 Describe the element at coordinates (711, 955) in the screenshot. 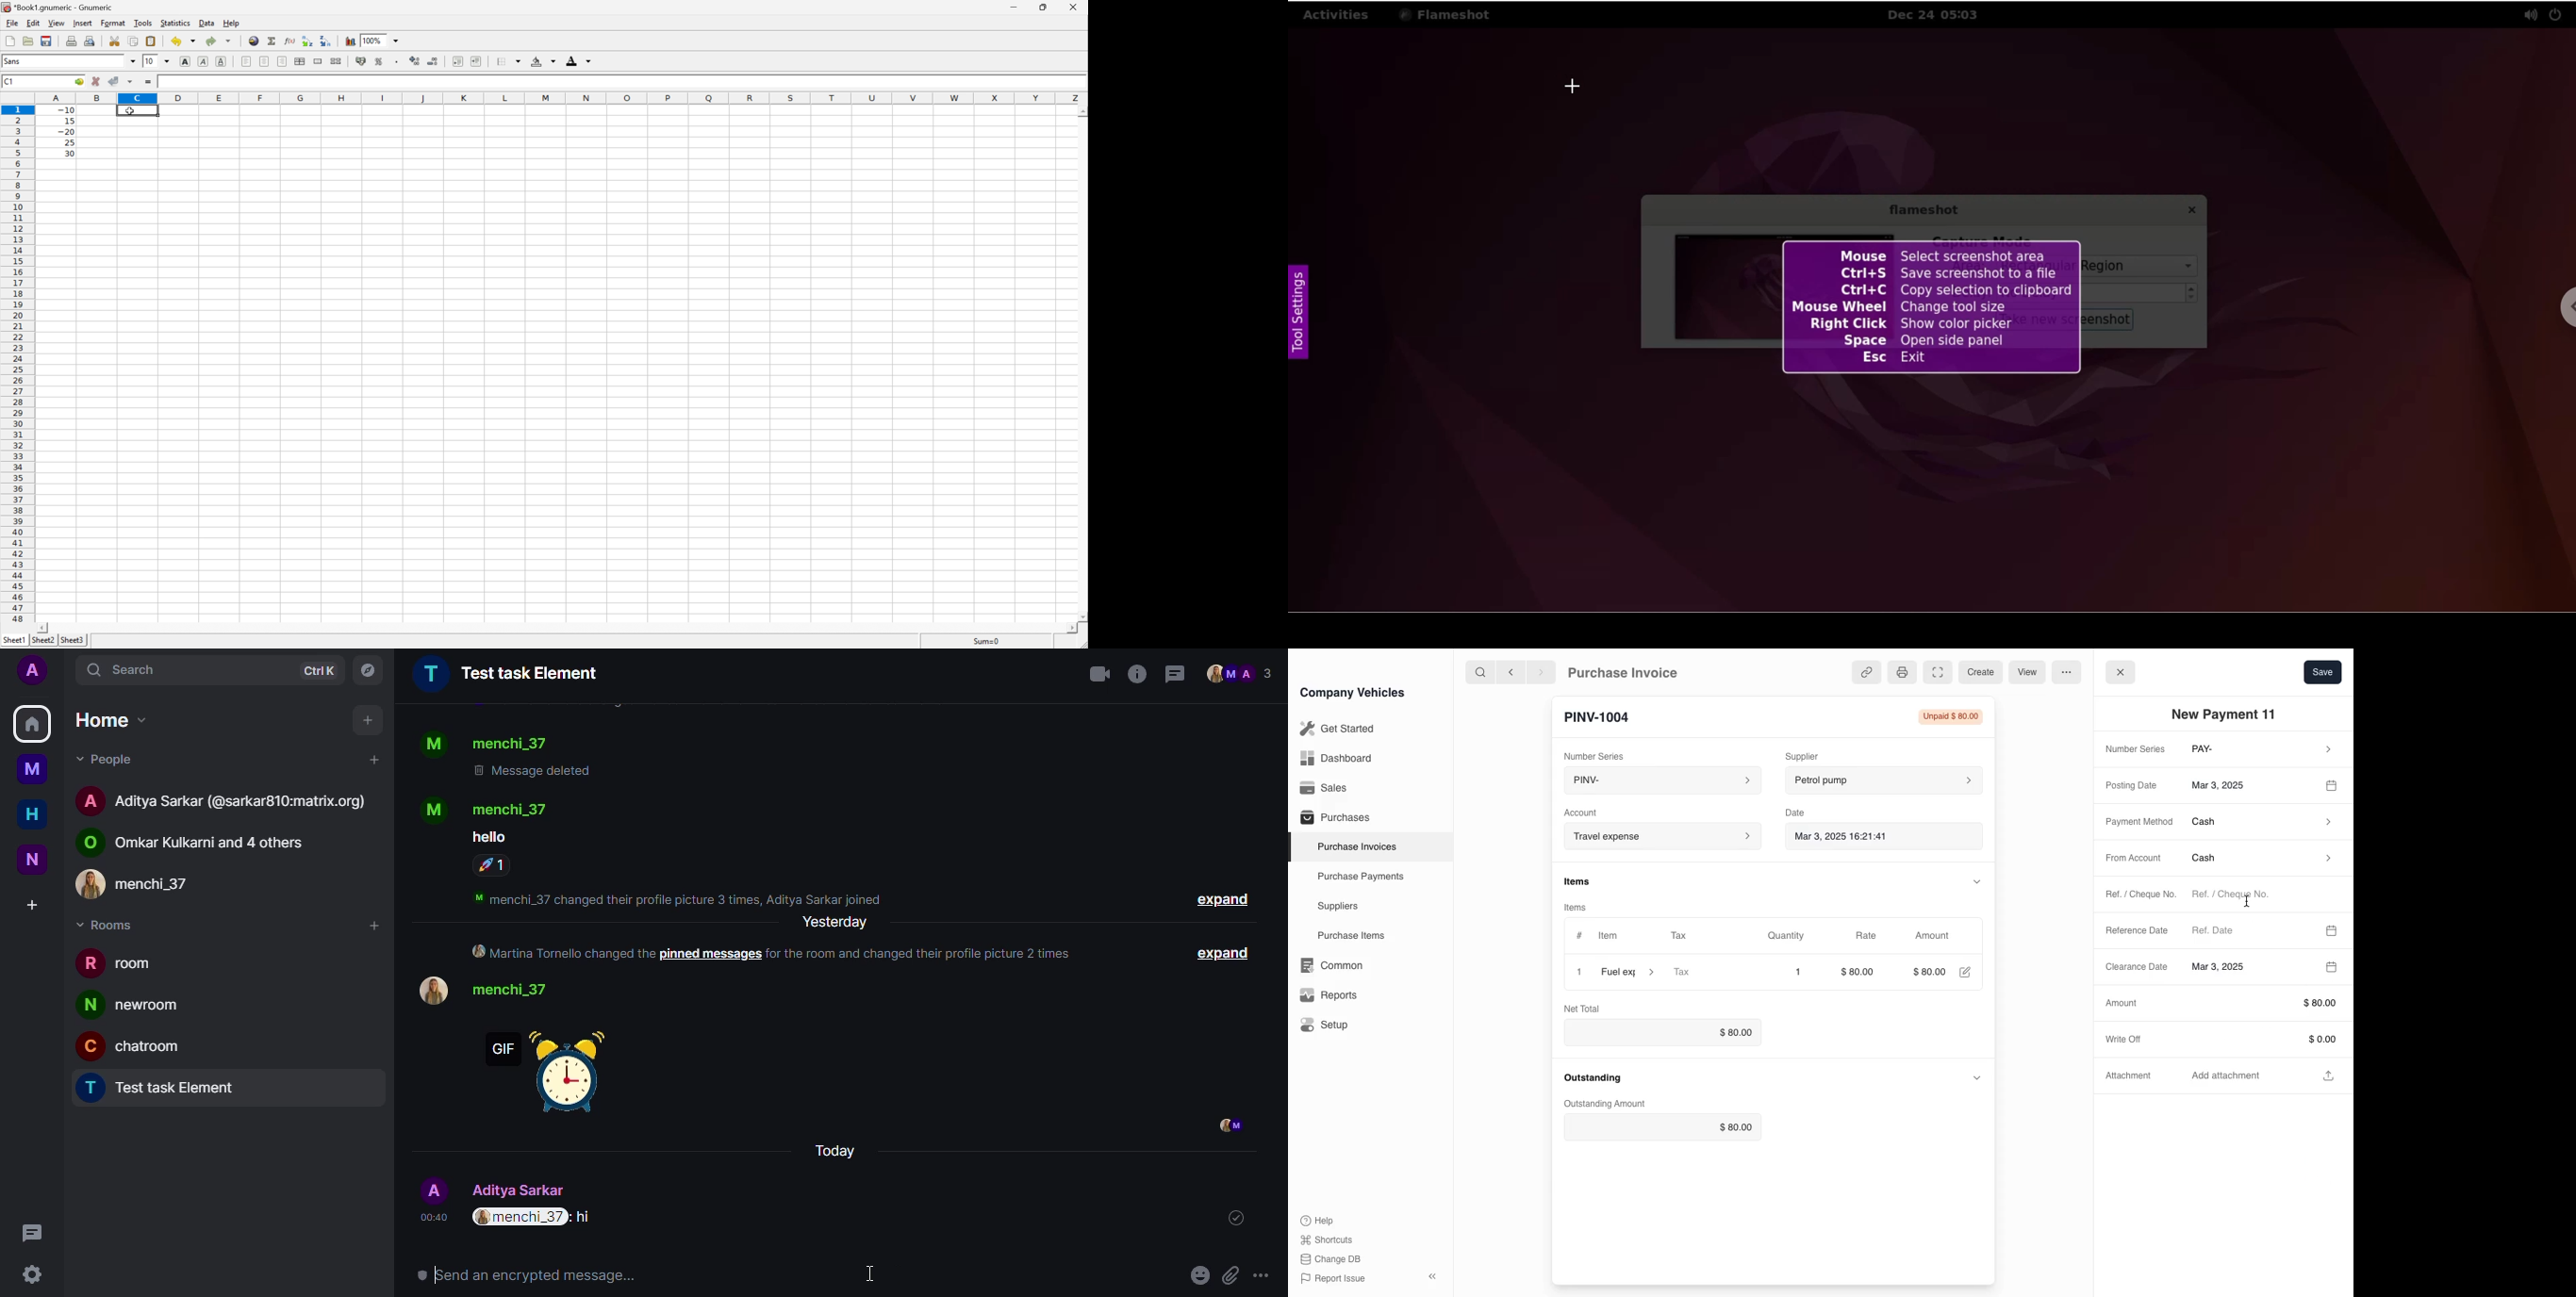

I see `pinned message` at that location.